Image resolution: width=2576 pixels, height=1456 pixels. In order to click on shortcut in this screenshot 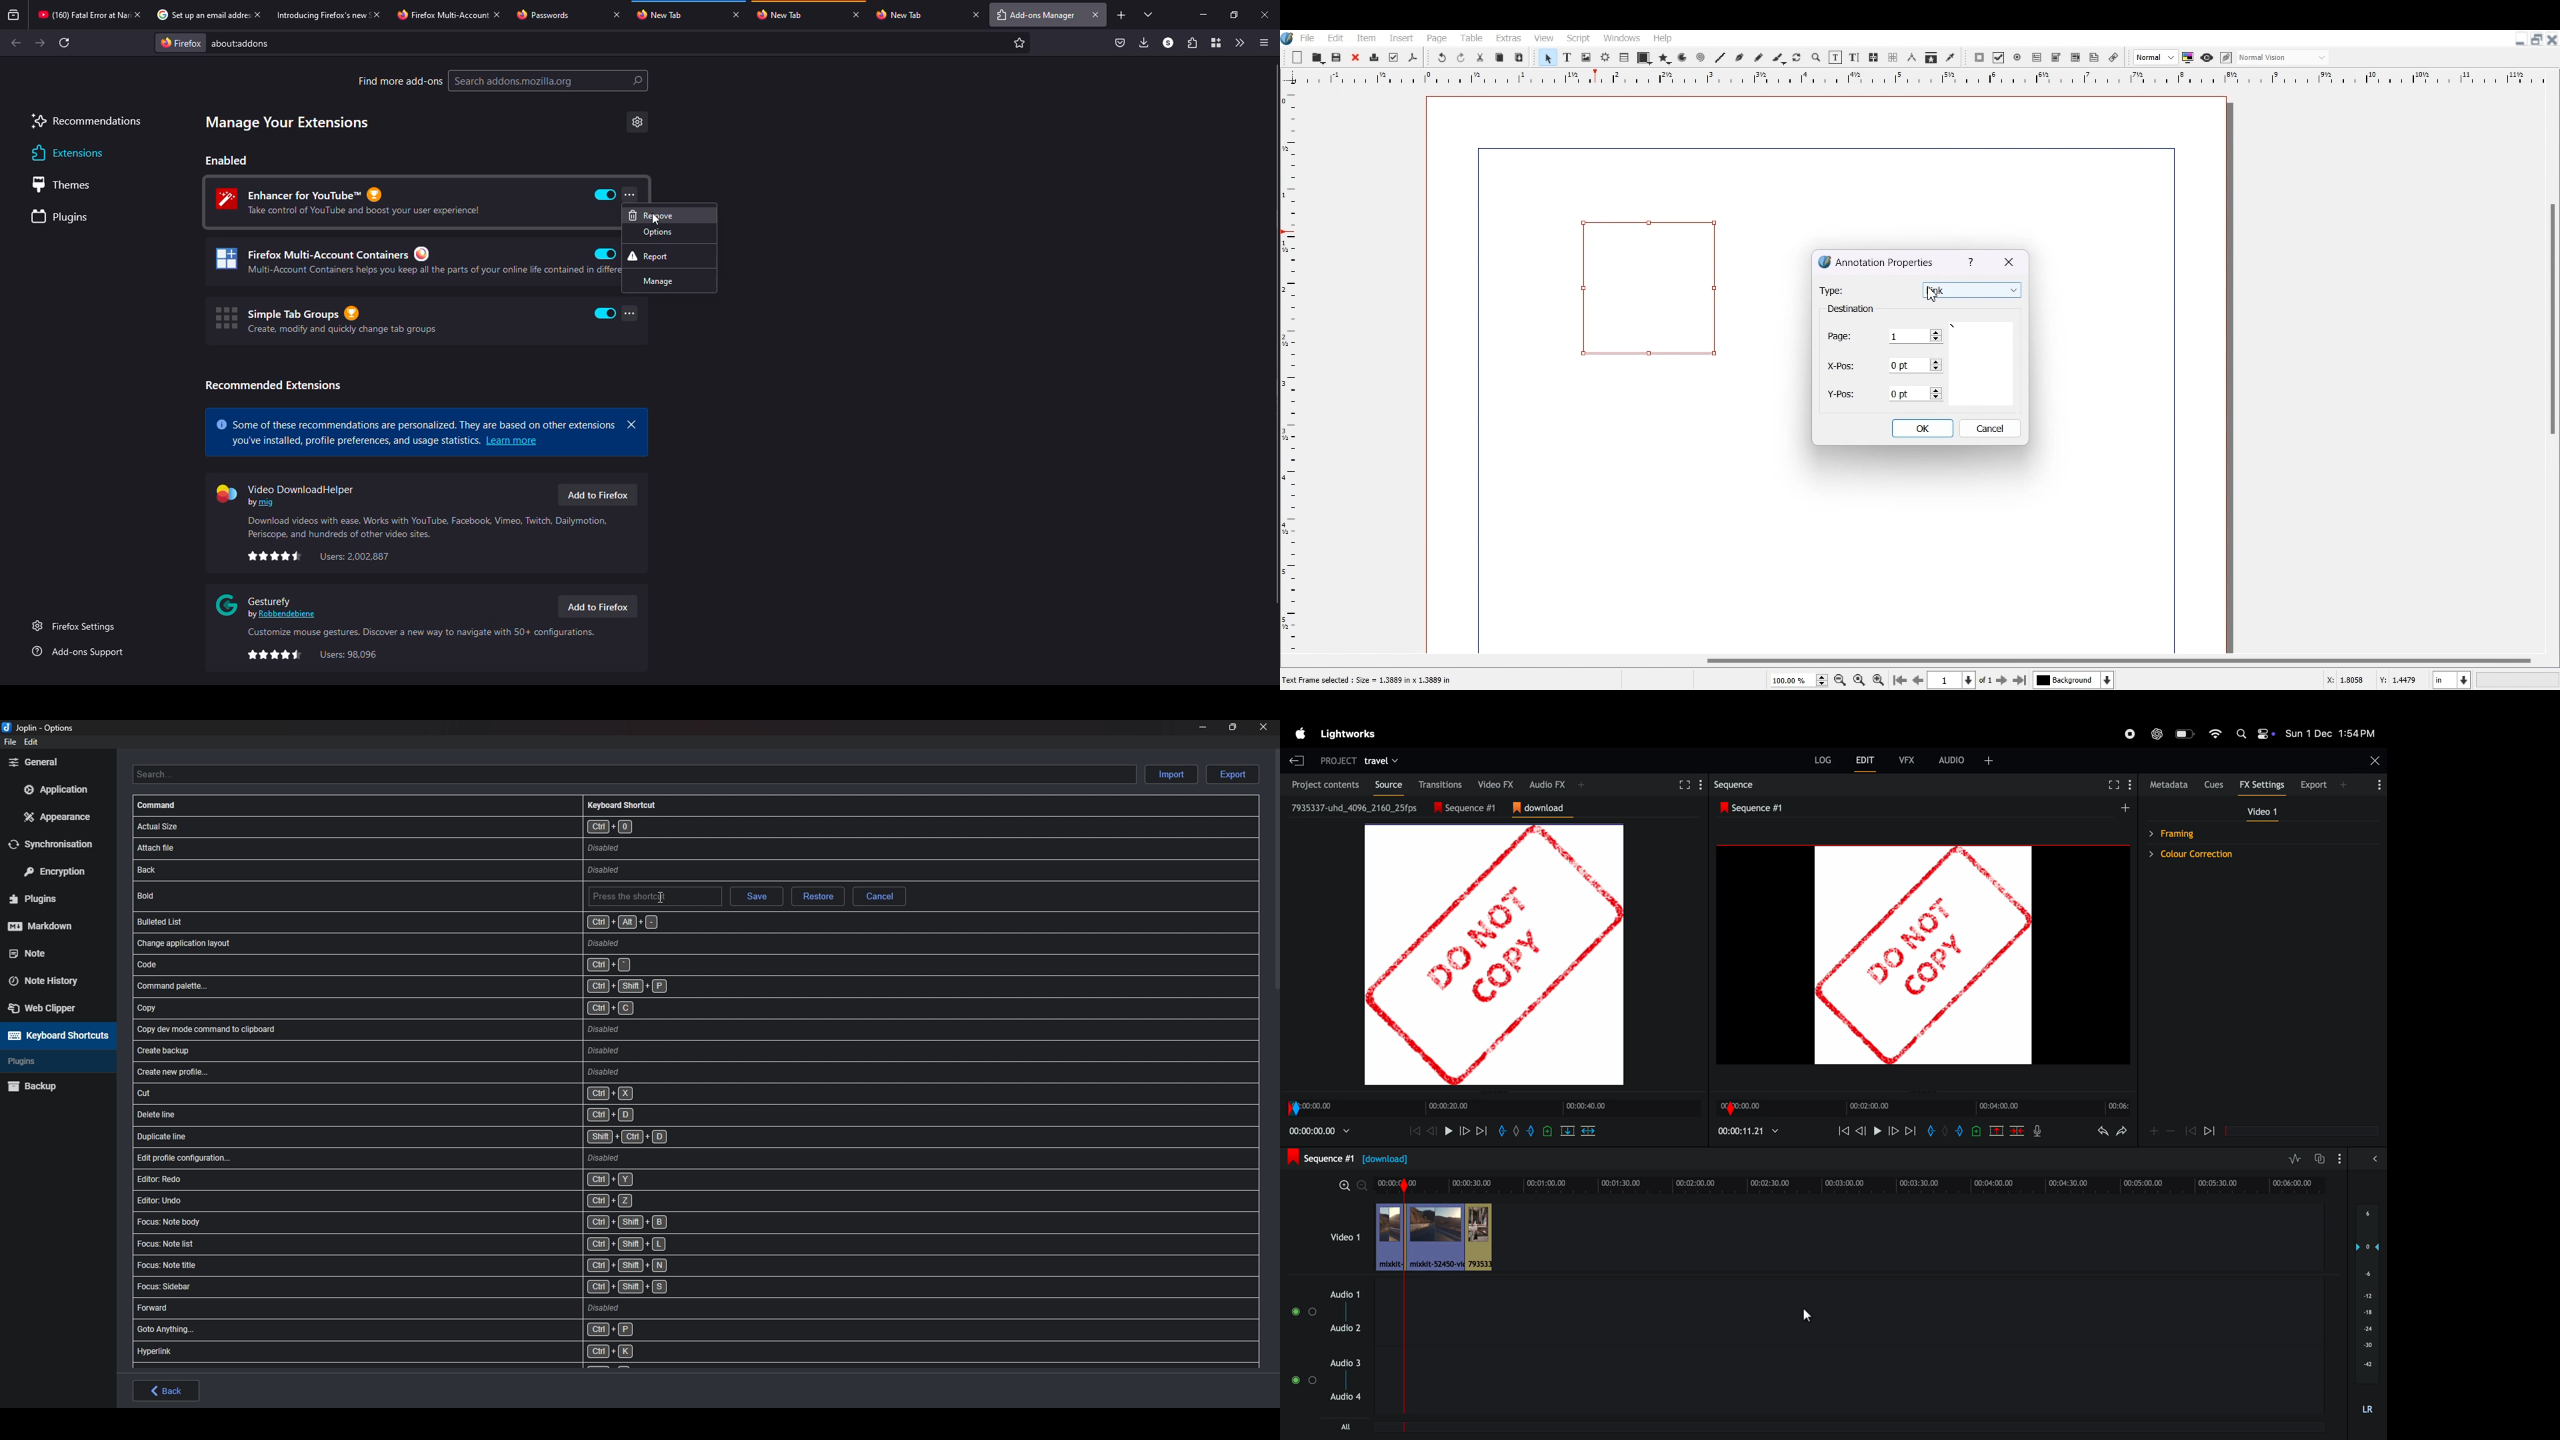, I will do `click(445, 1179)`.